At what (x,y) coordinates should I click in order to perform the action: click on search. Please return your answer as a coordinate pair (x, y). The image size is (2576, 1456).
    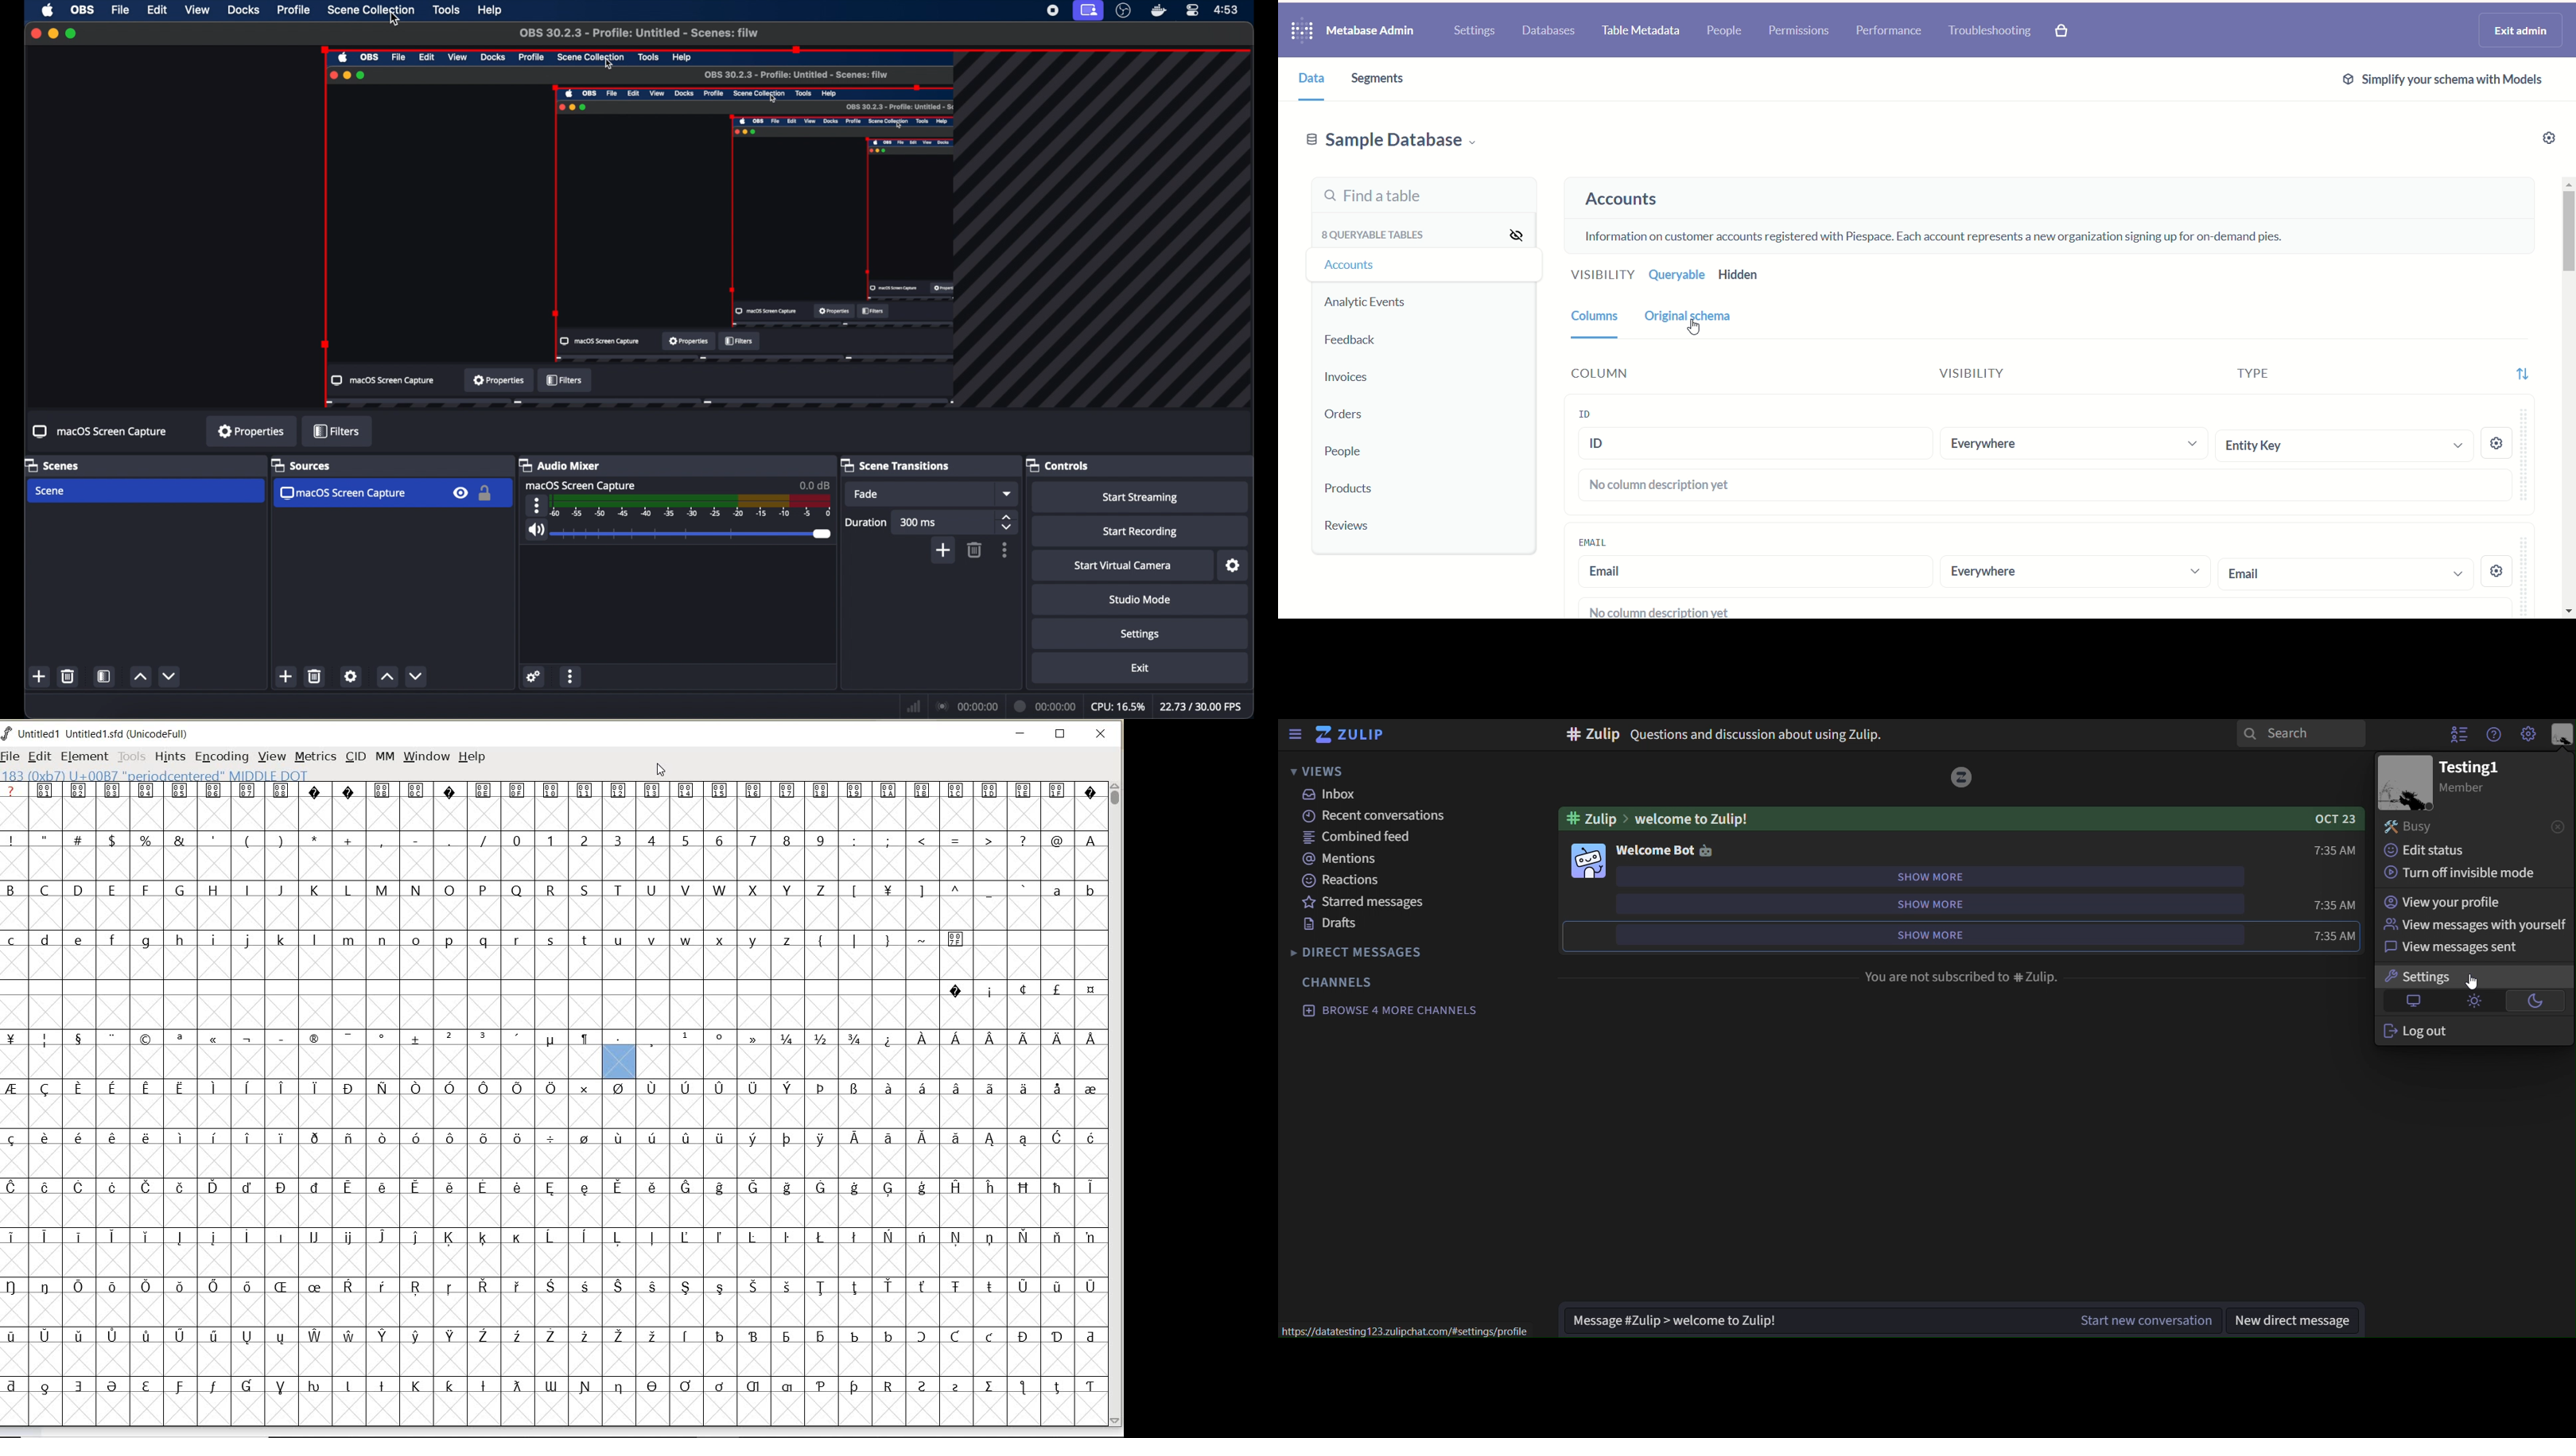
    Looking at the image, I should click on (2294, 735).